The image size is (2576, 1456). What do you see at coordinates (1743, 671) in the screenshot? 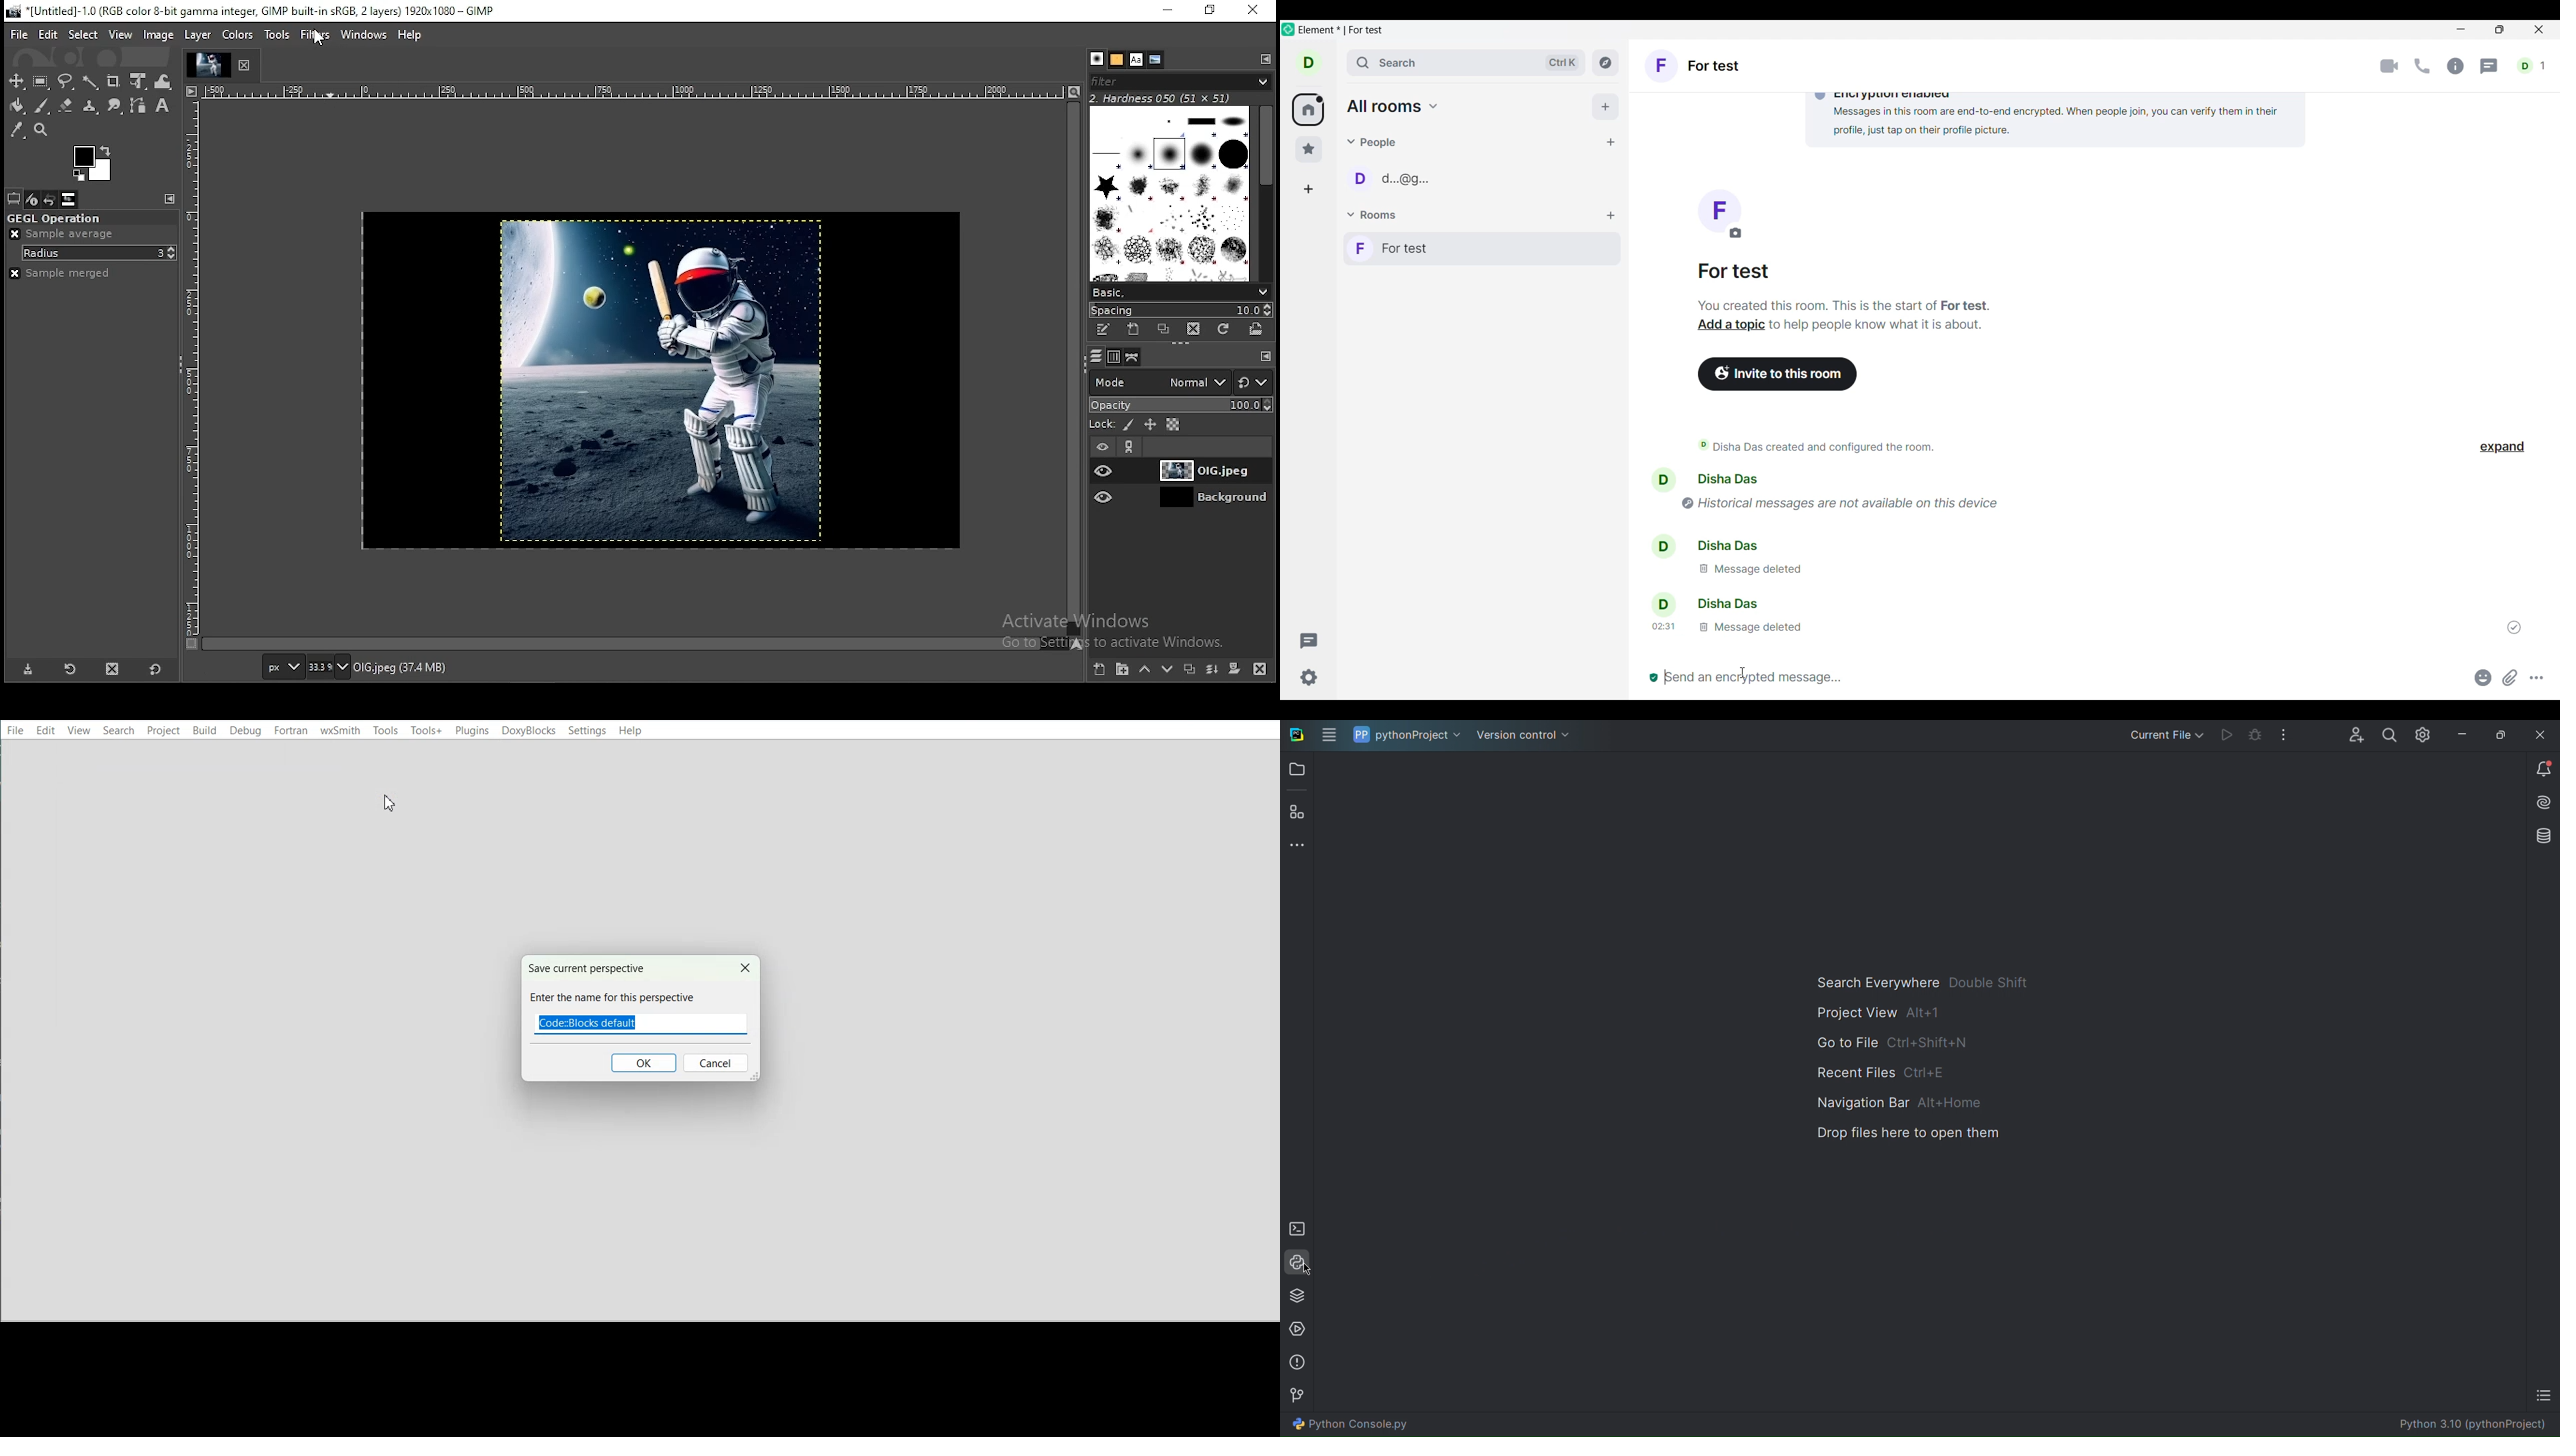
I see `cursor` at bounding box center [1743, 671].